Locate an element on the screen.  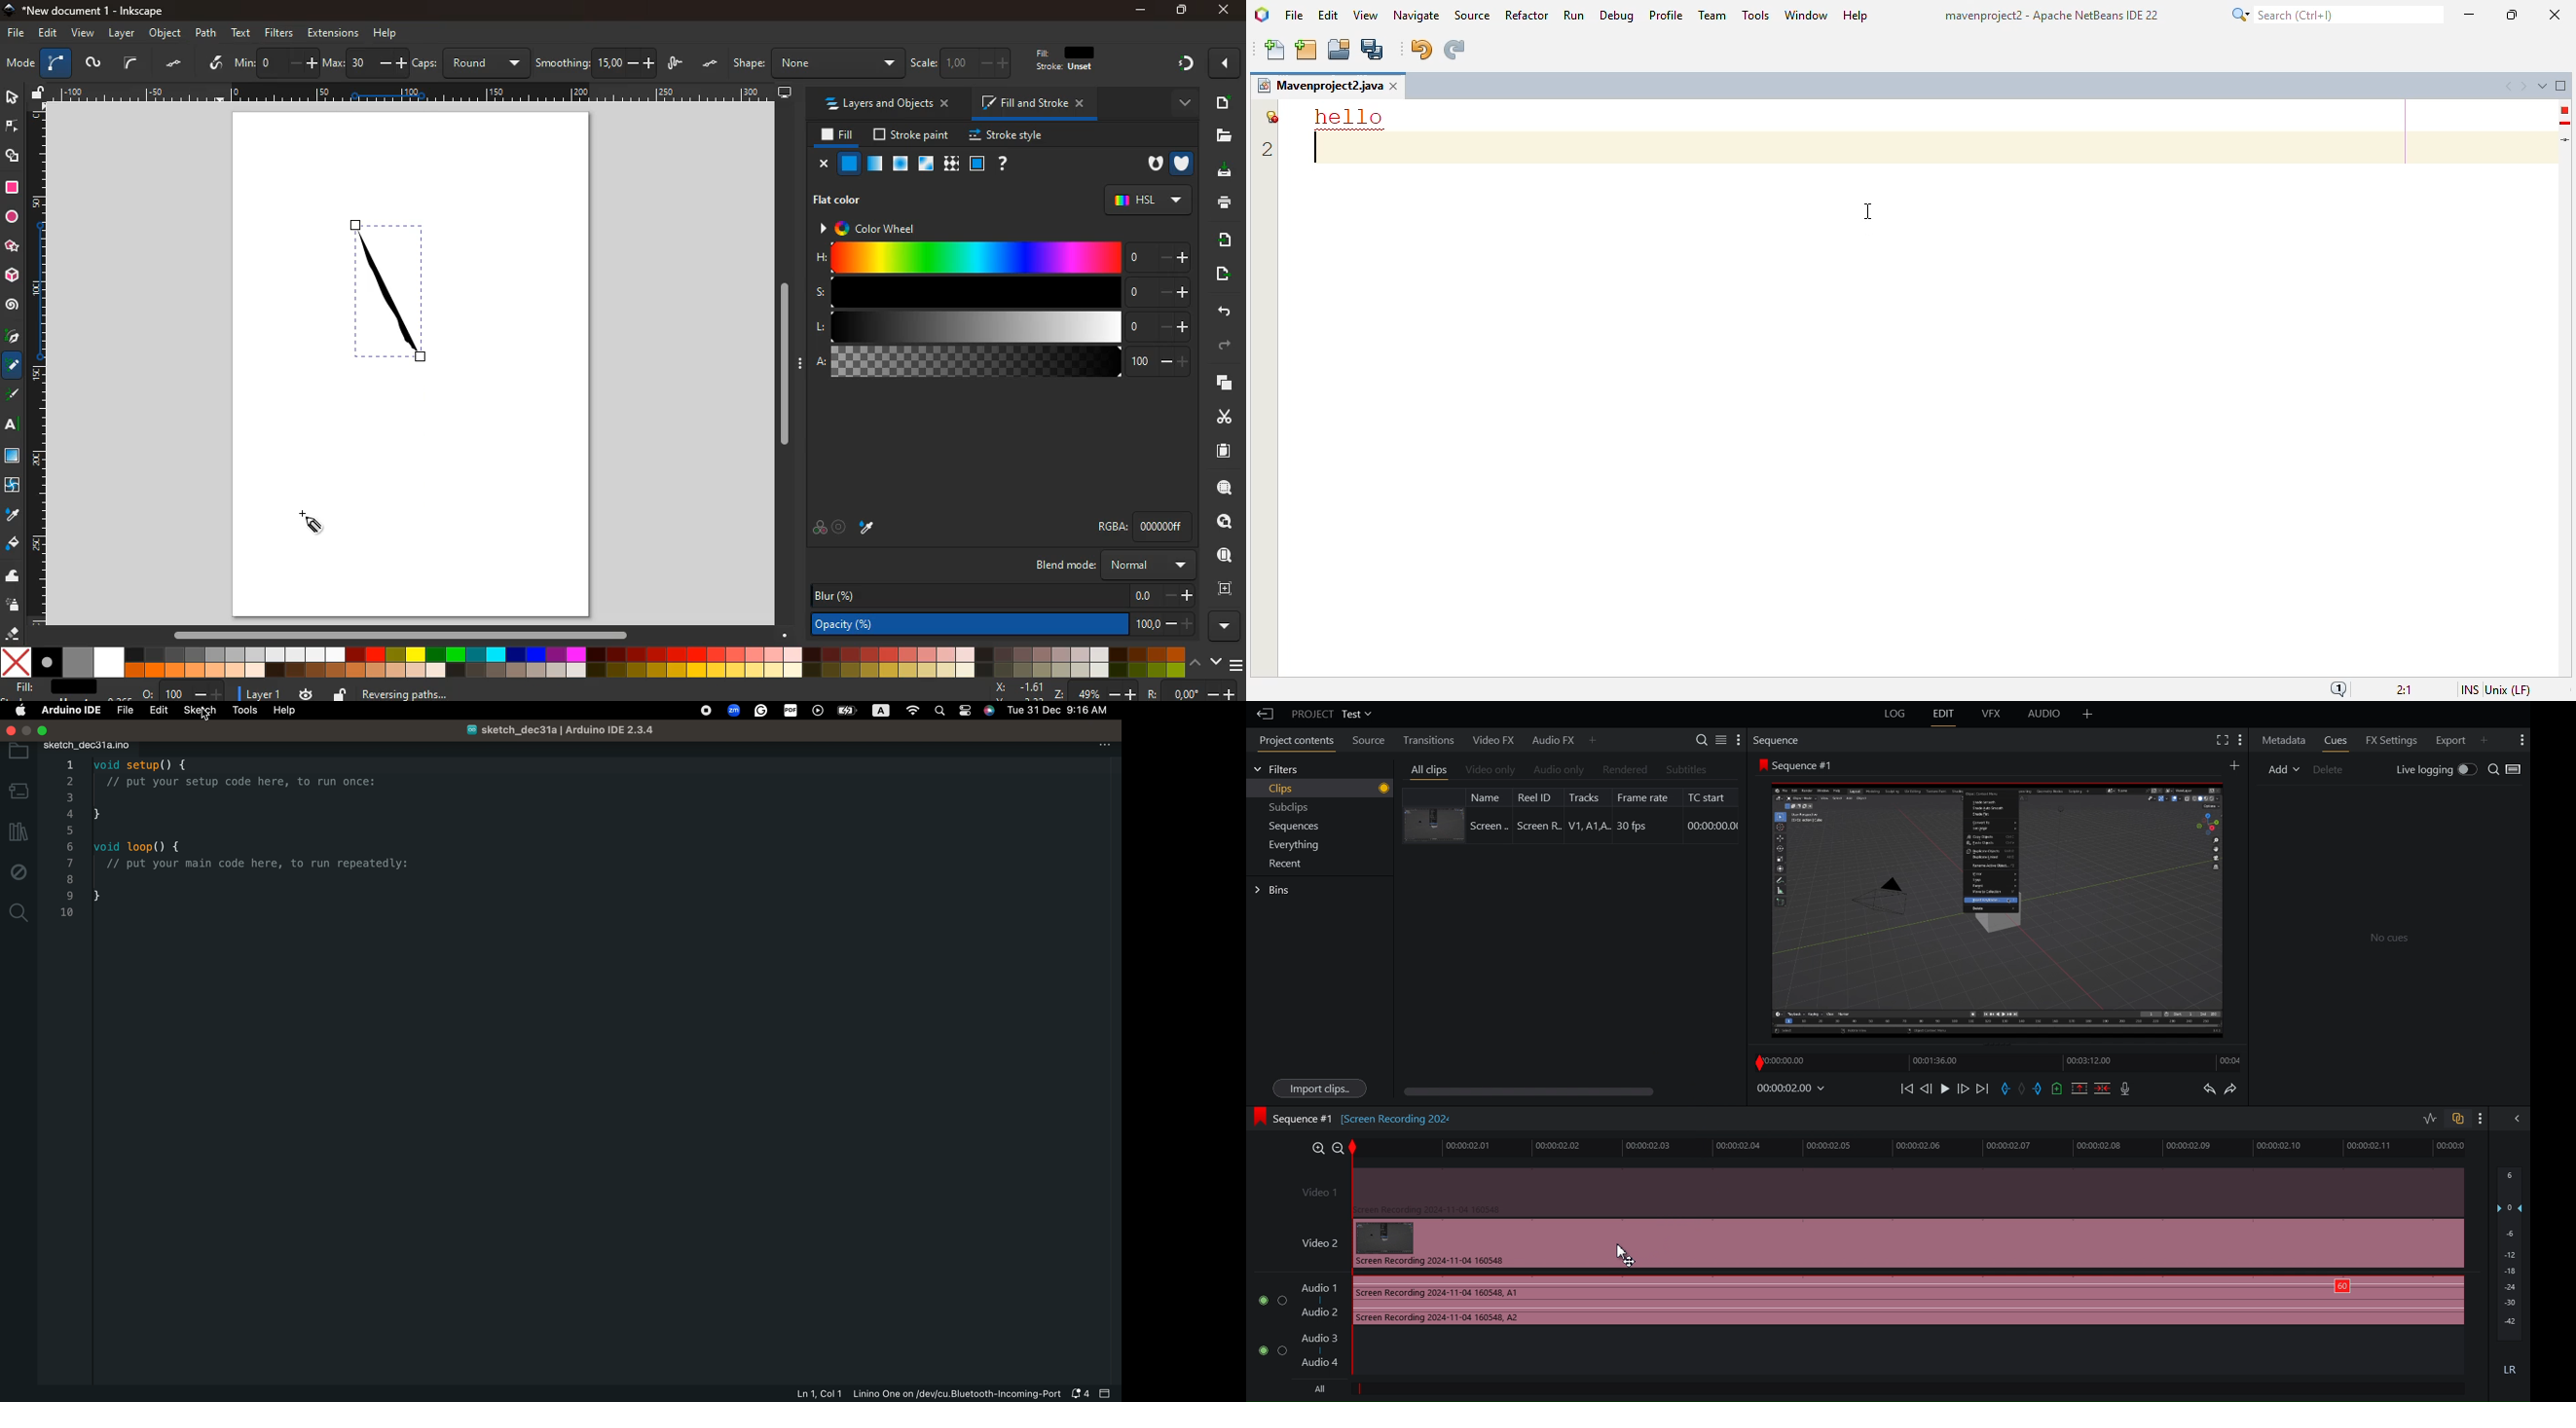
document is located at coordinates (1222, 102).